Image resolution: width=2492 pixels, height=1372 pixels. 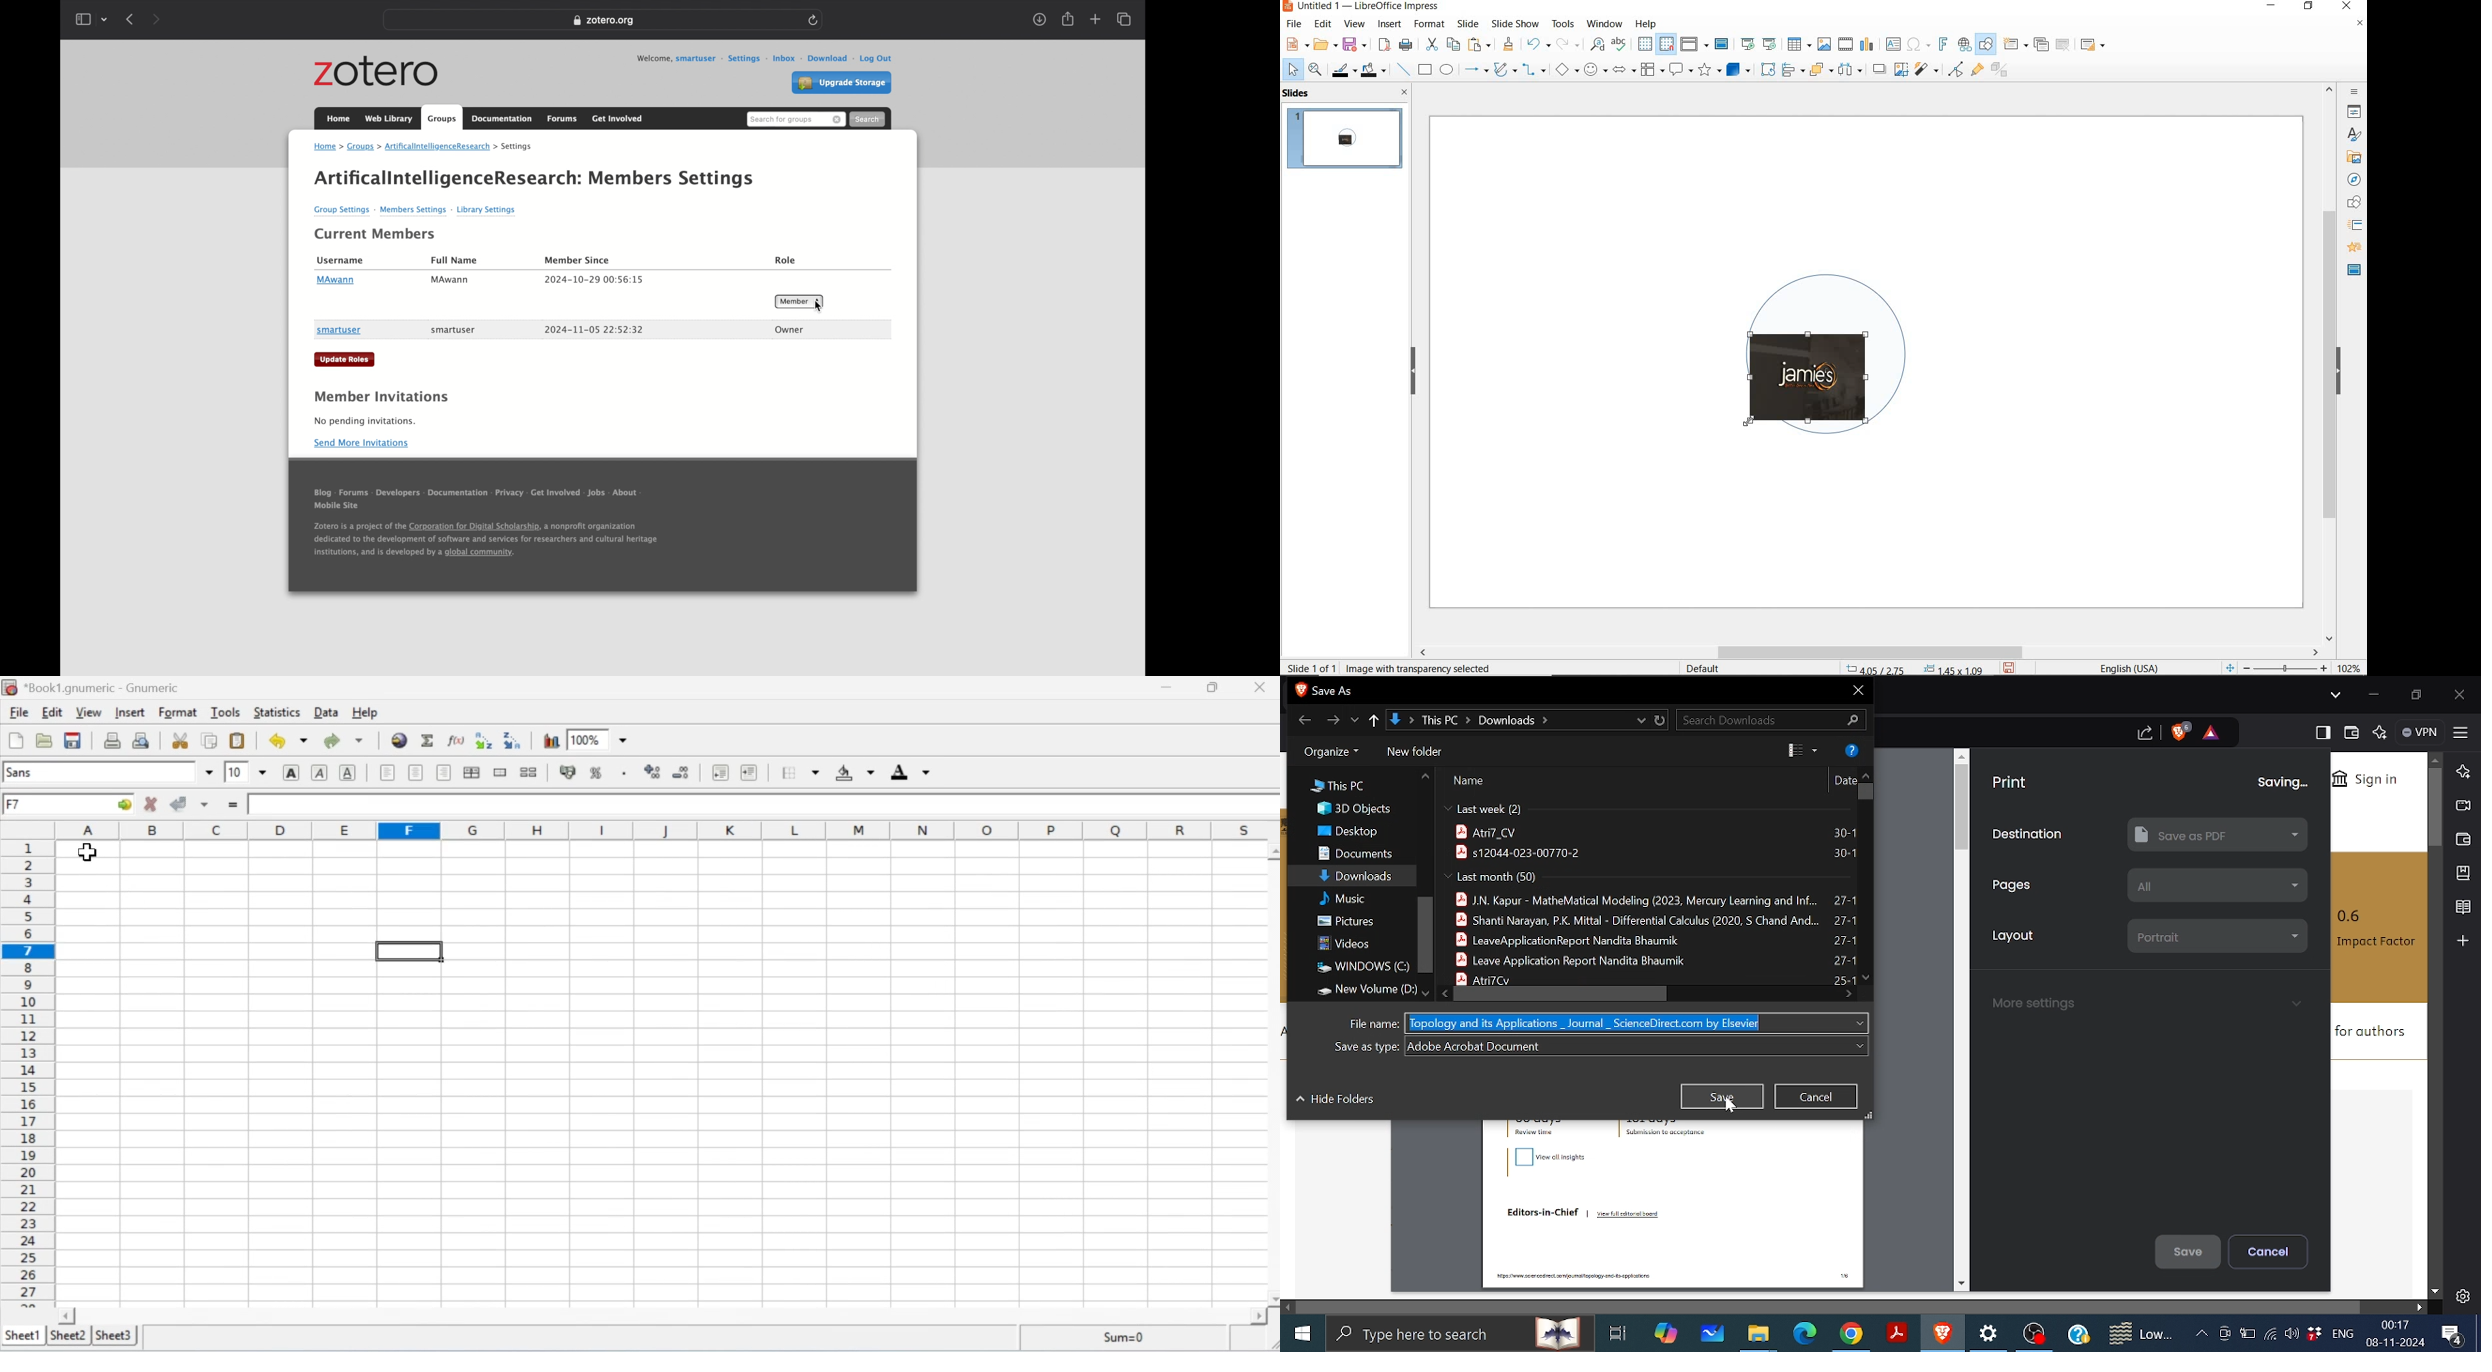 What do you see at coordinates (1798, 45) in the screenshot?
I see `insert table` at bounding box center [1798, 45].